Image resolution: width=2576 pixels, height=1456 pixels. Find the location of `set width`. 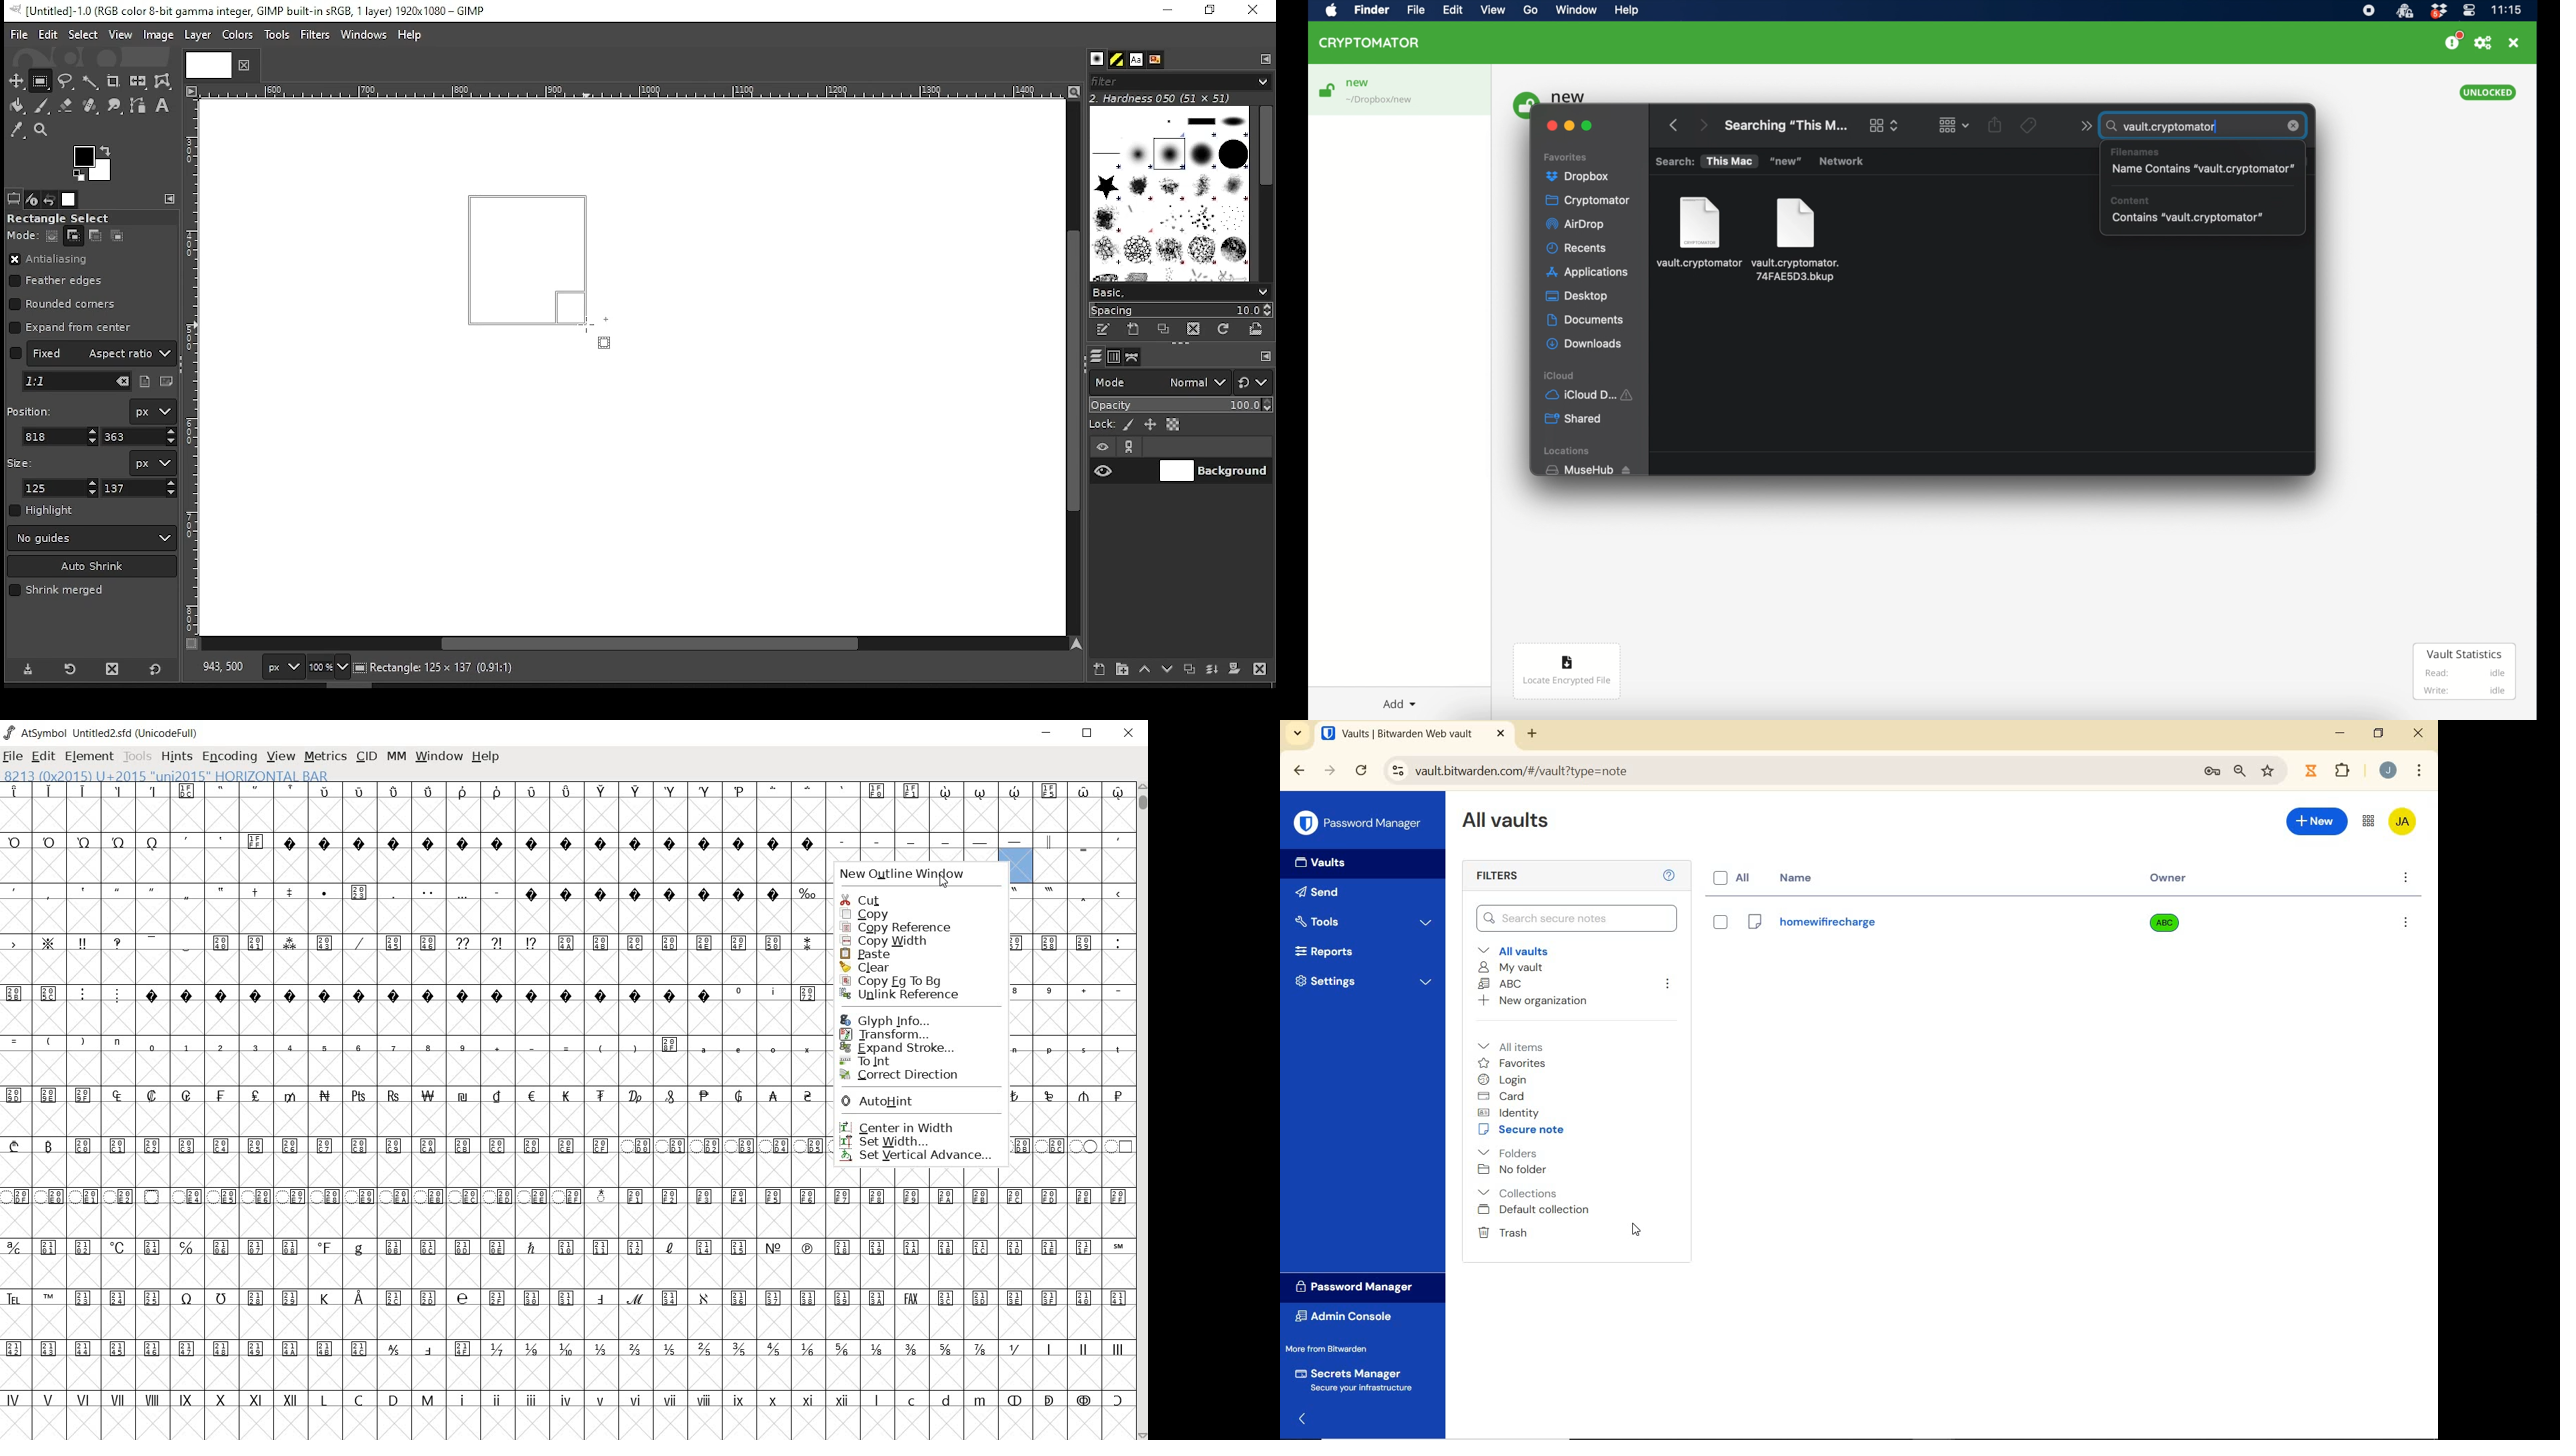

set width is located at coordinates (919, 1142).